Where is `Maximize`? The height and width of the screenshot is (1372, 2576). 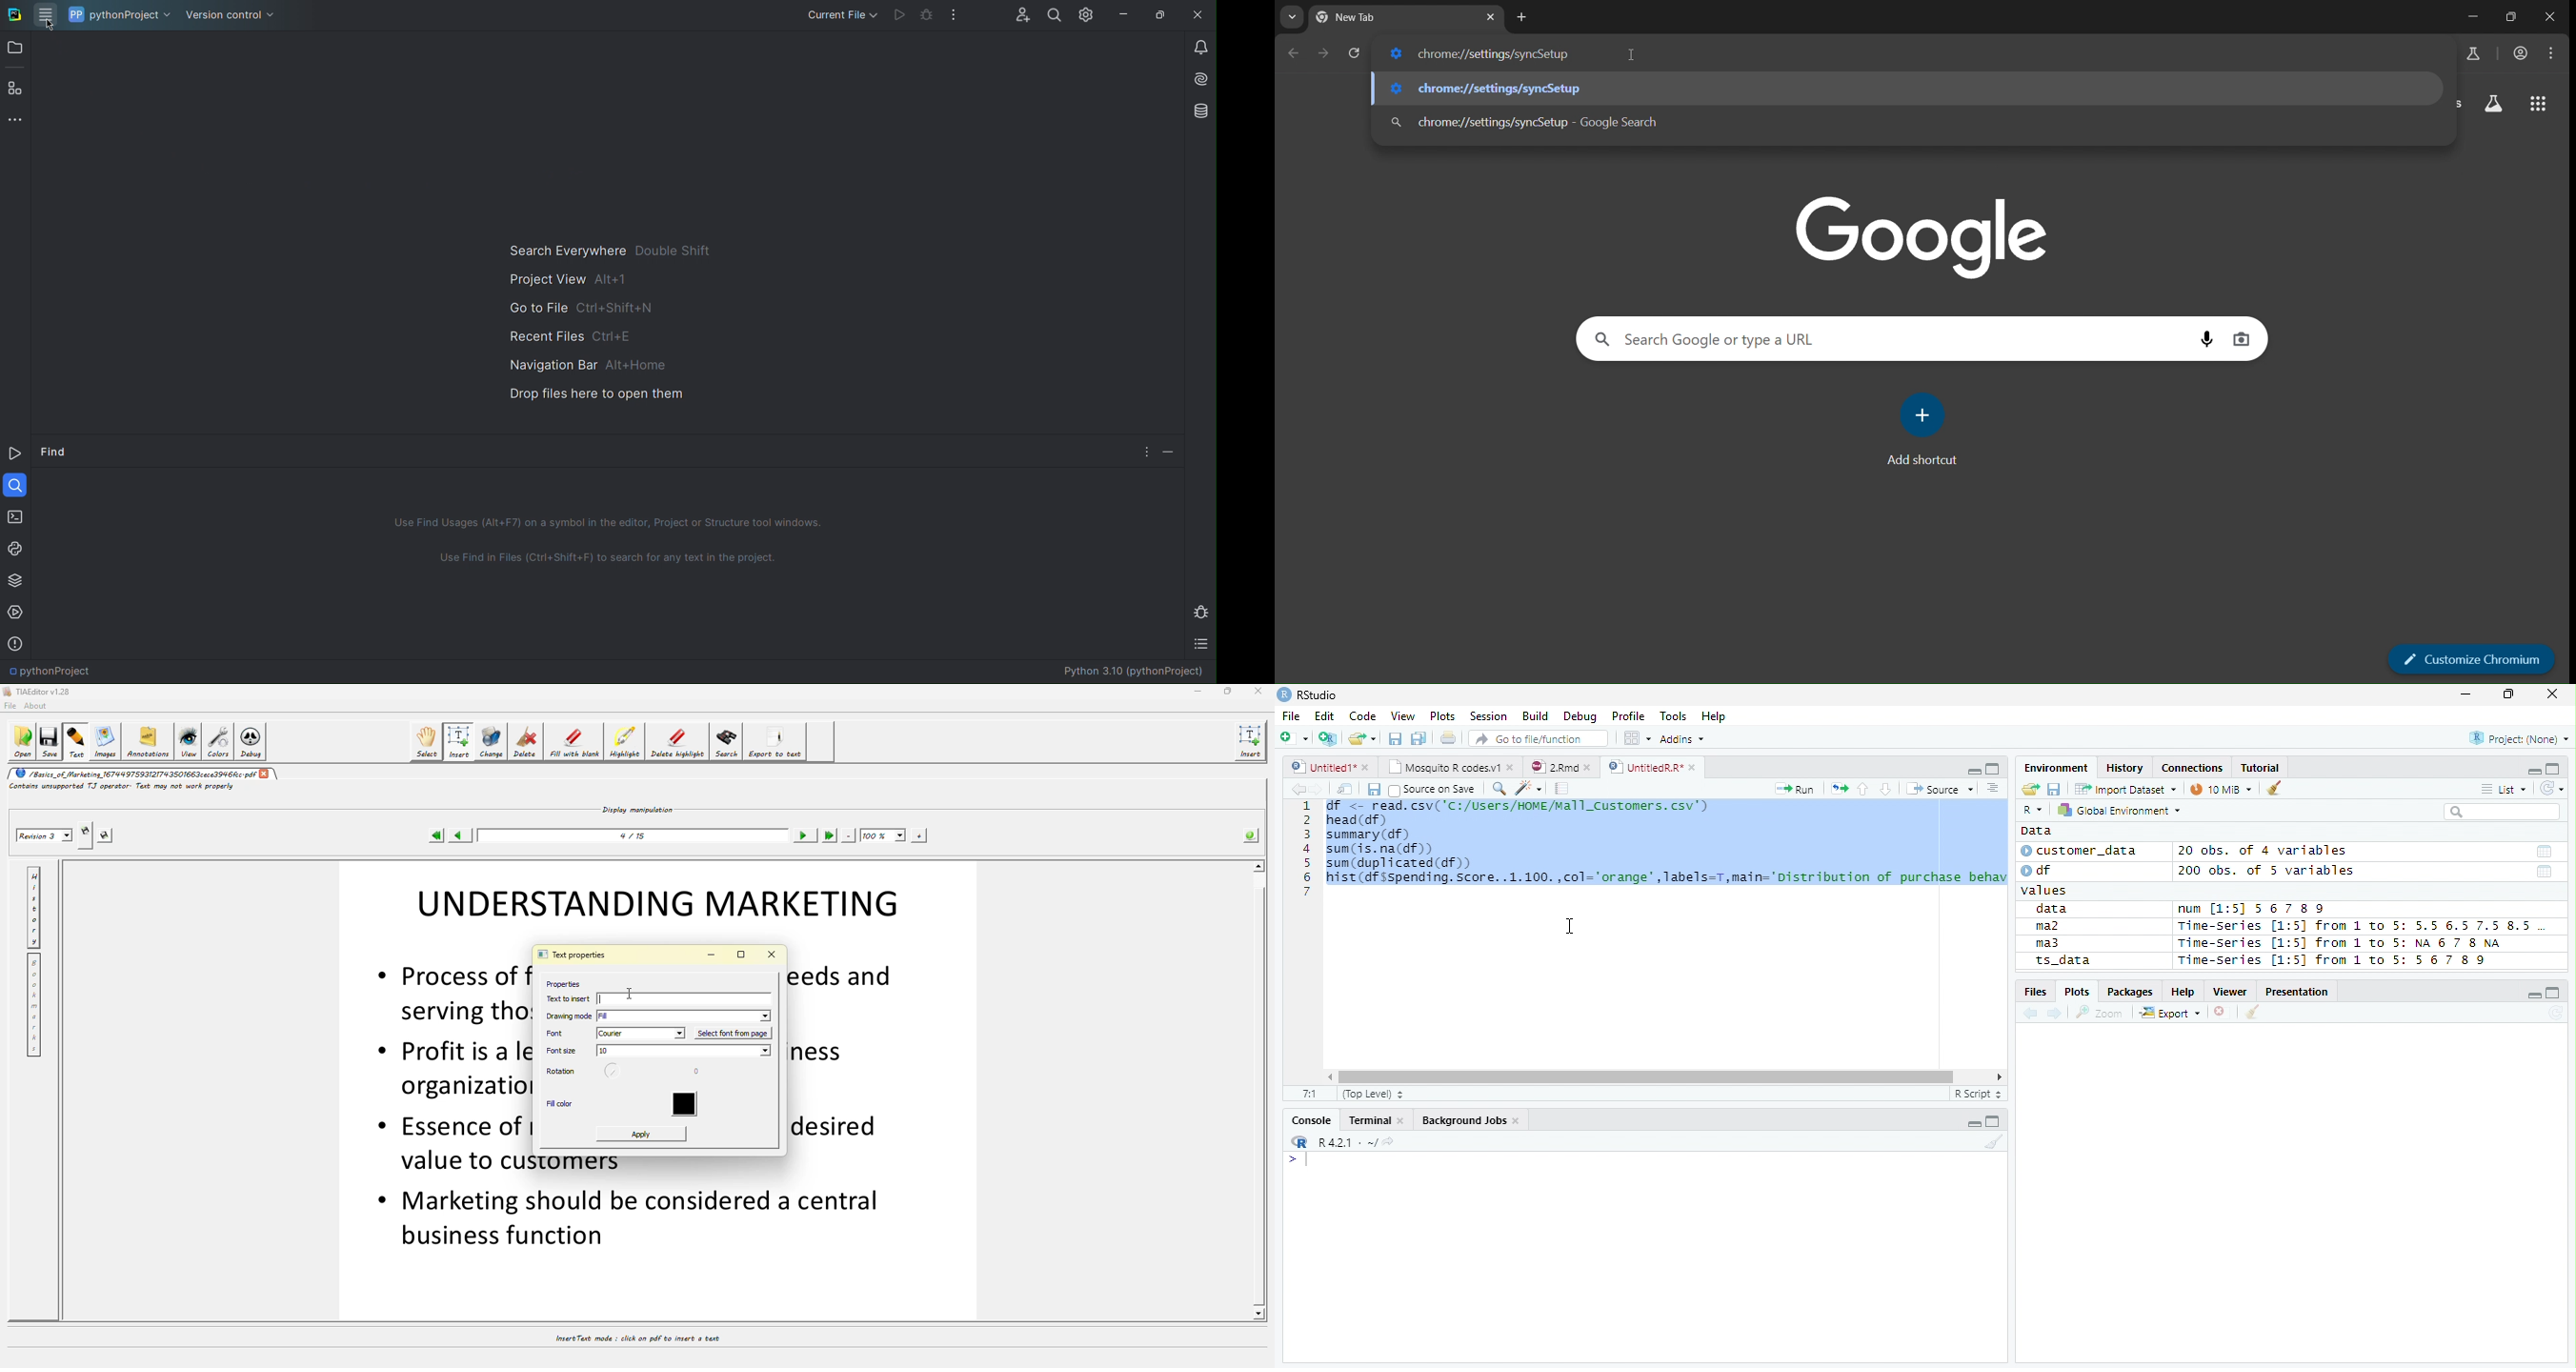 Maximize is located at coordinates (2554, 769).